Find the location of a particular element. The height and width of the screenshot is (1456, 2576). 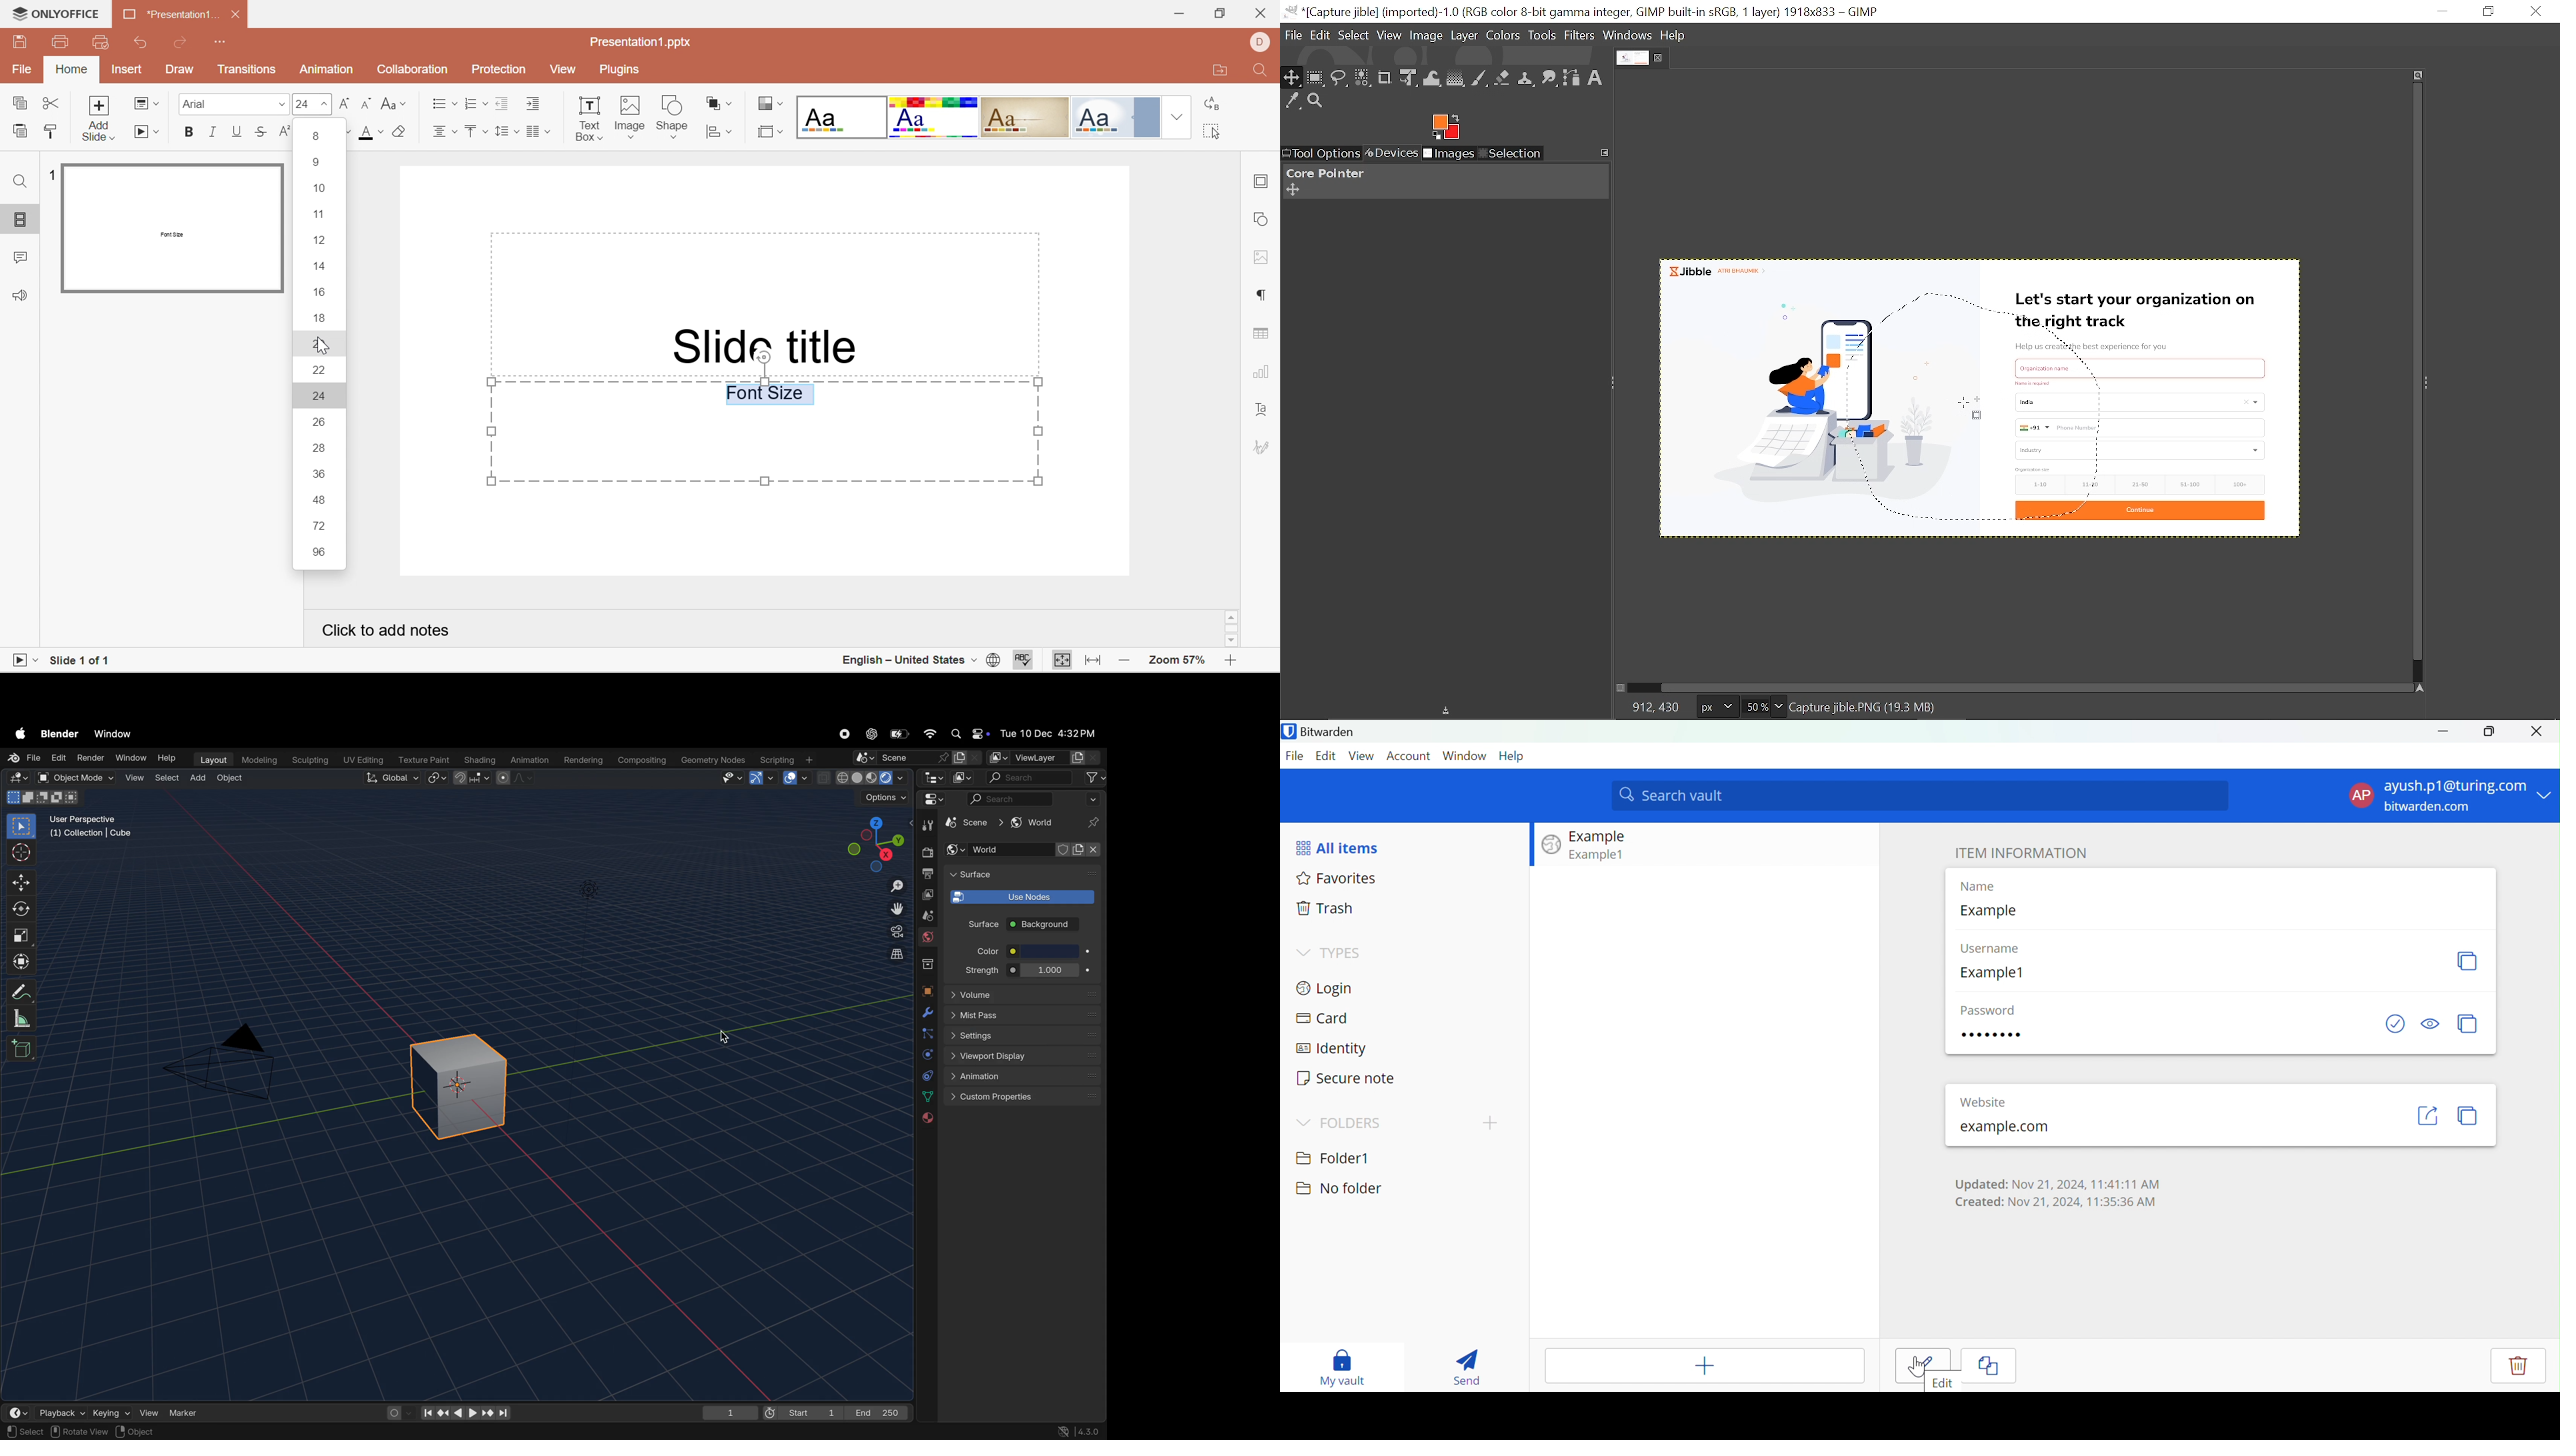

Tool options is located at coordinates (1320, 154).